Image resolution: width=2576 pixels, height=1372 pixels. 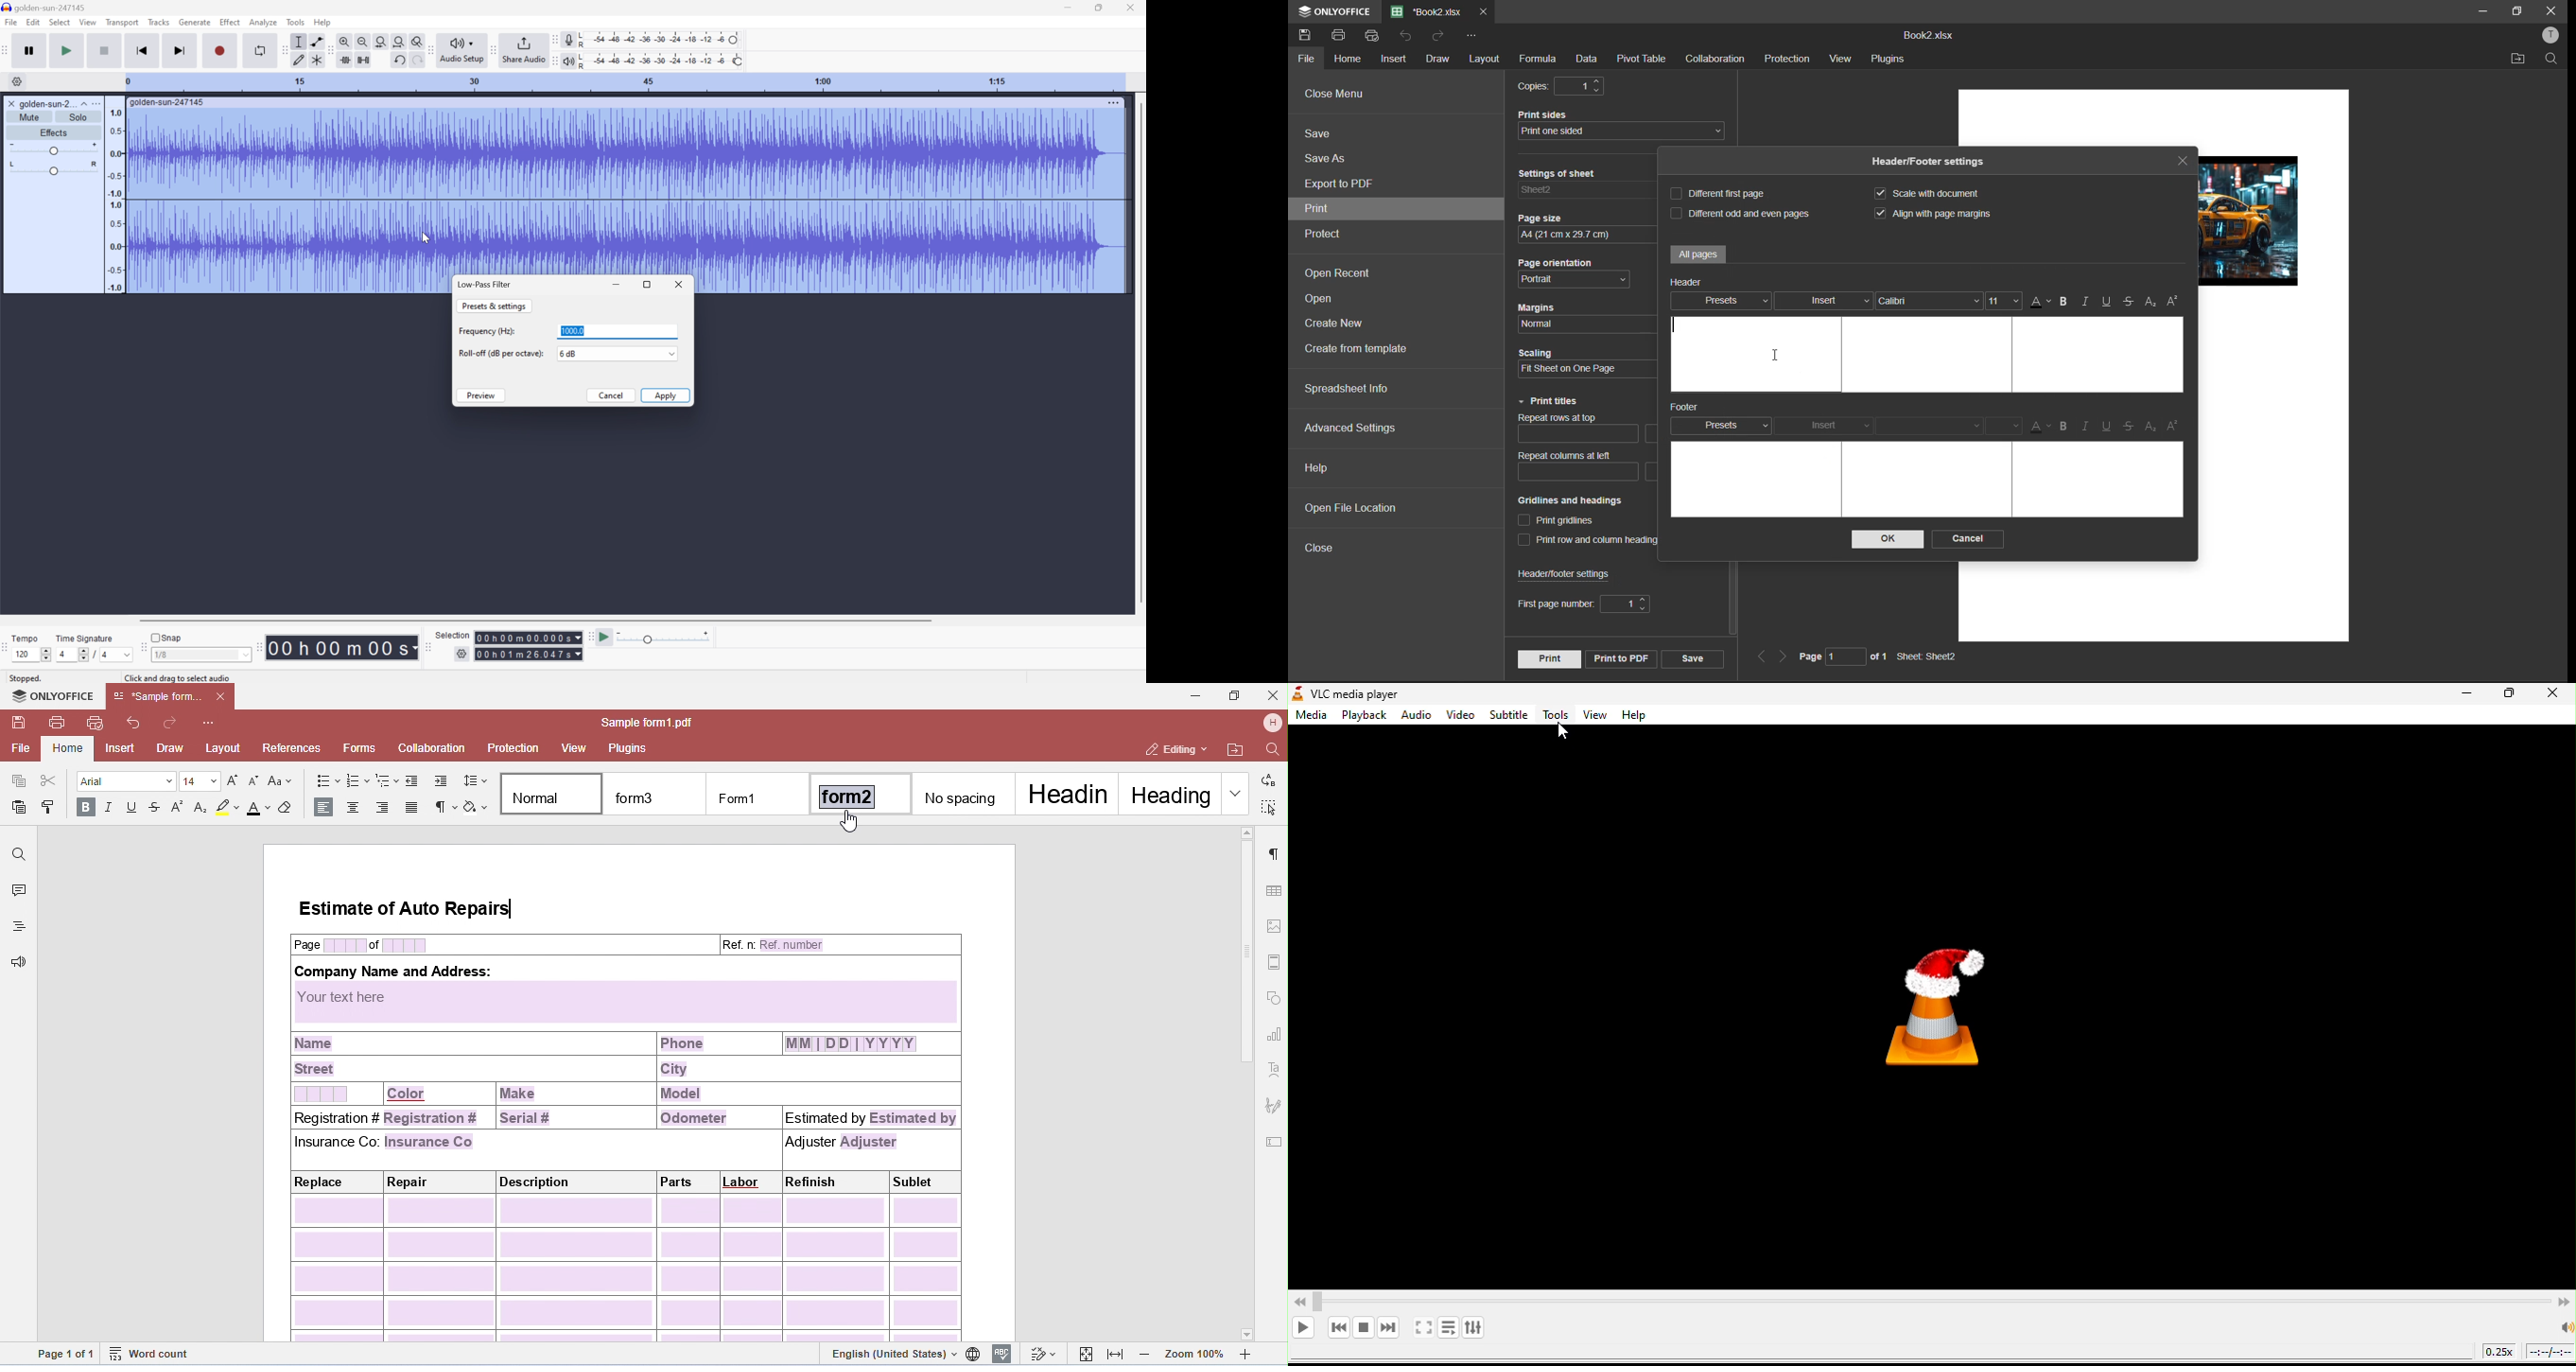 What do you see at coordinates (1938, 1008) in the screenshot?
I see `vlc media player logo` at bounding box center [1938, 1008].